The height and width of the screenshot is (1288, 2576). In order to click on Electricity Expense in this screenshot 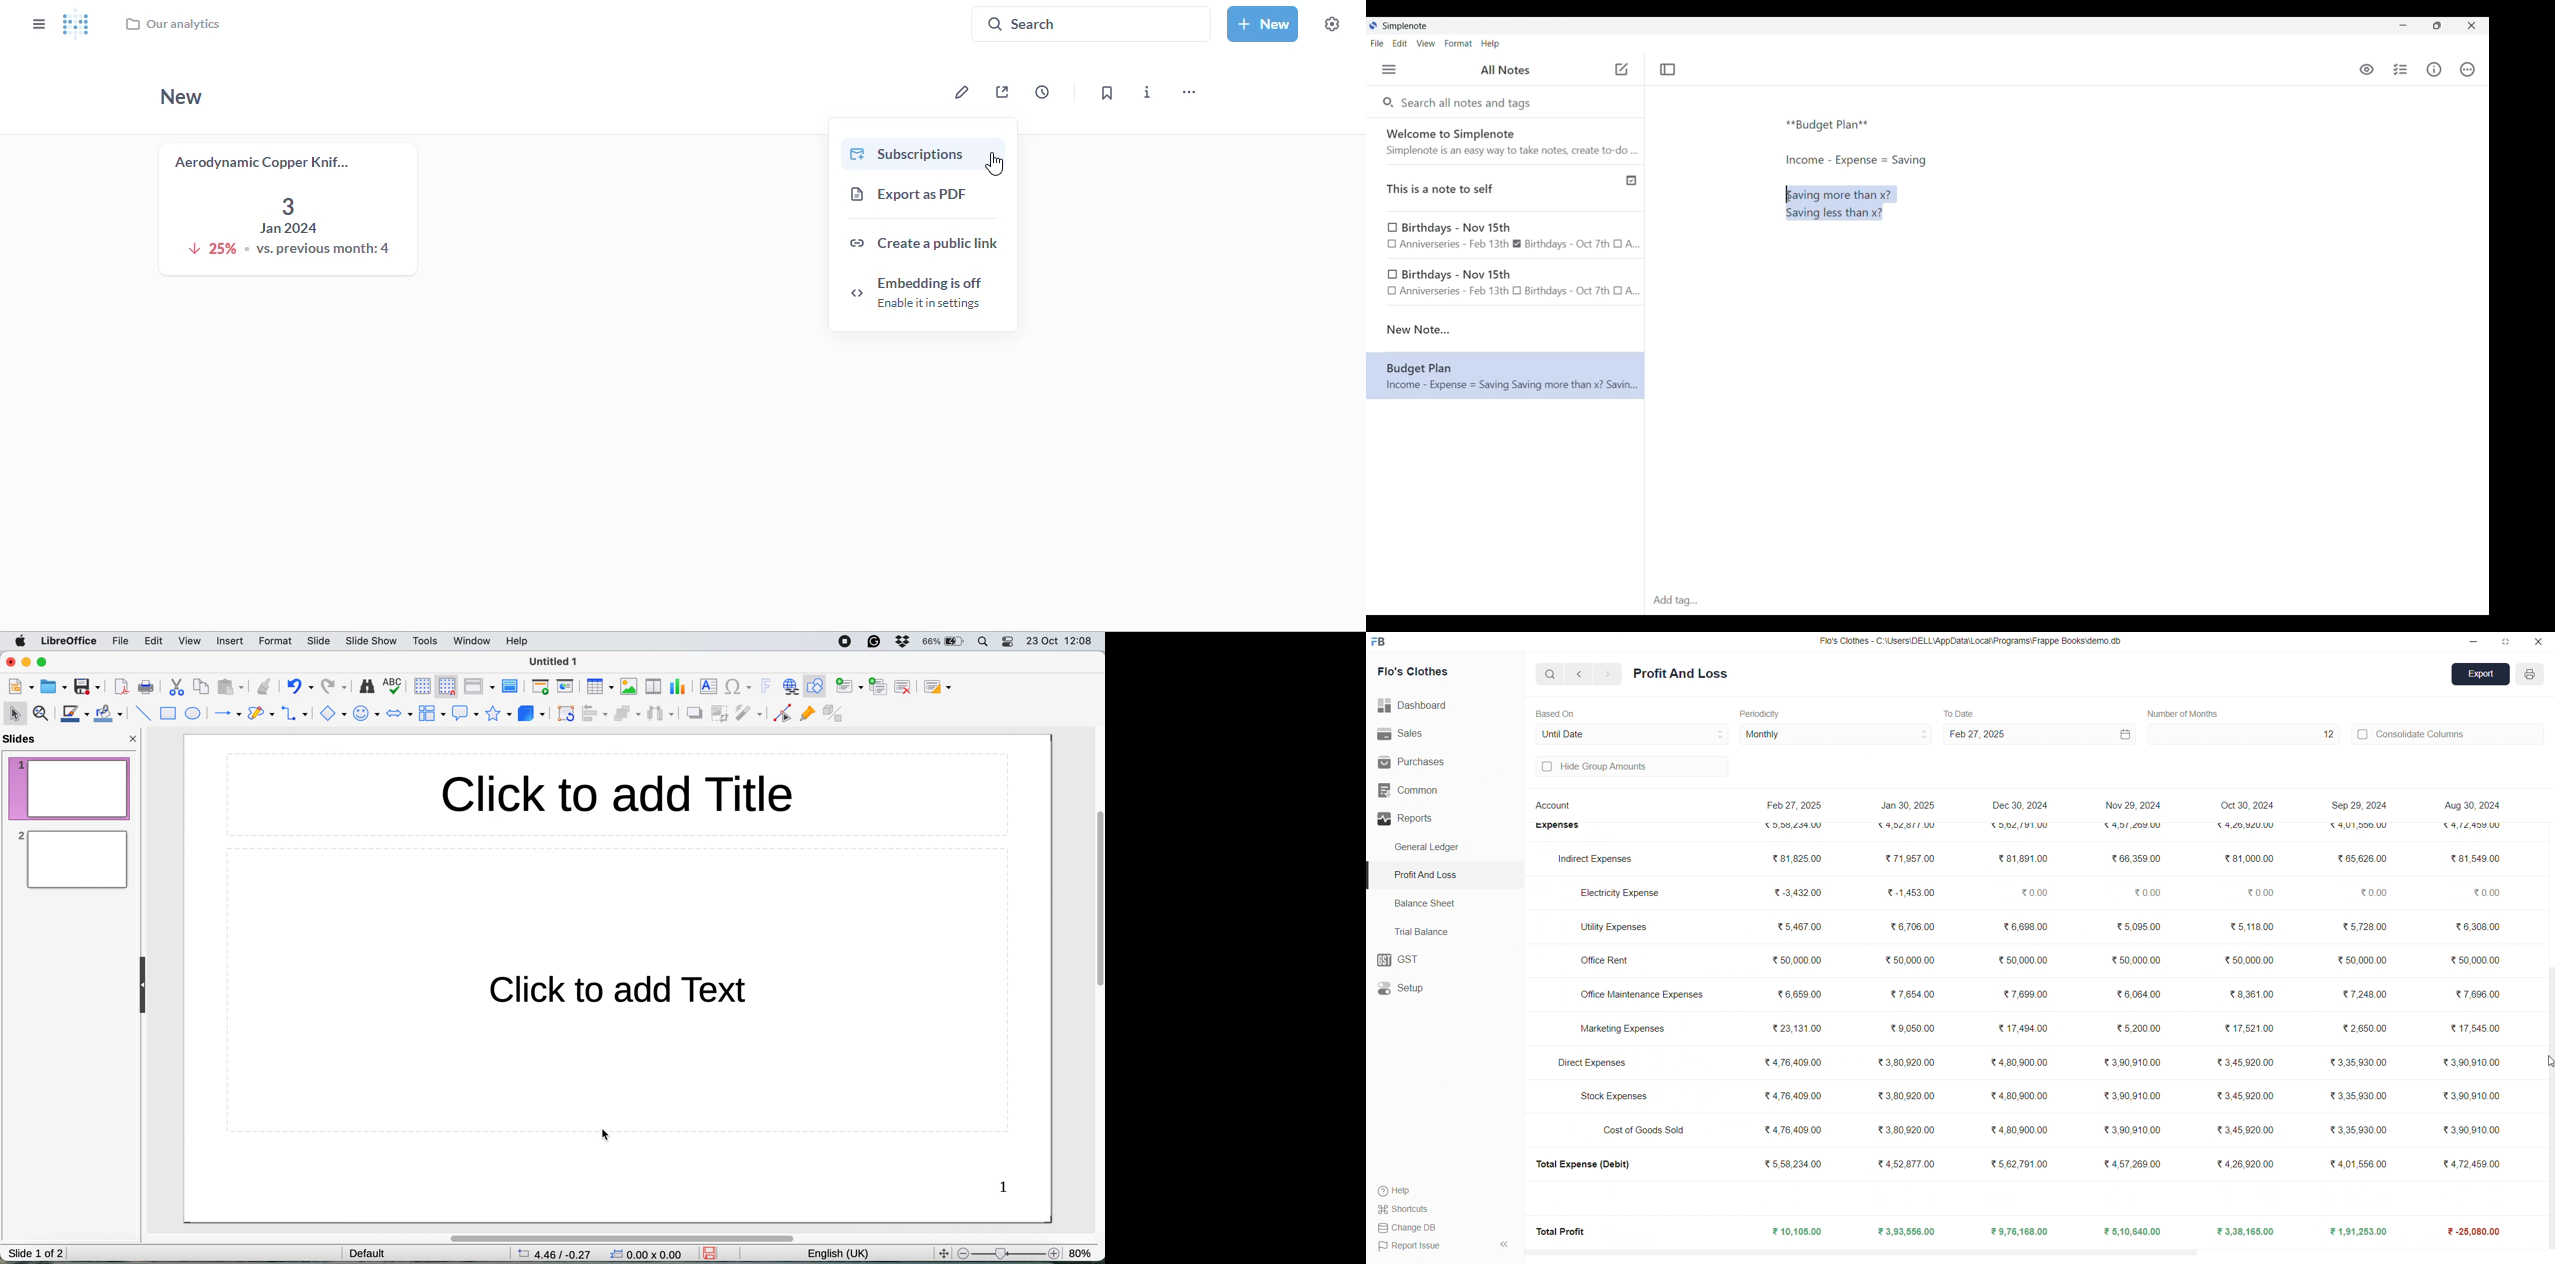, I will do `click(1623, 891)`.